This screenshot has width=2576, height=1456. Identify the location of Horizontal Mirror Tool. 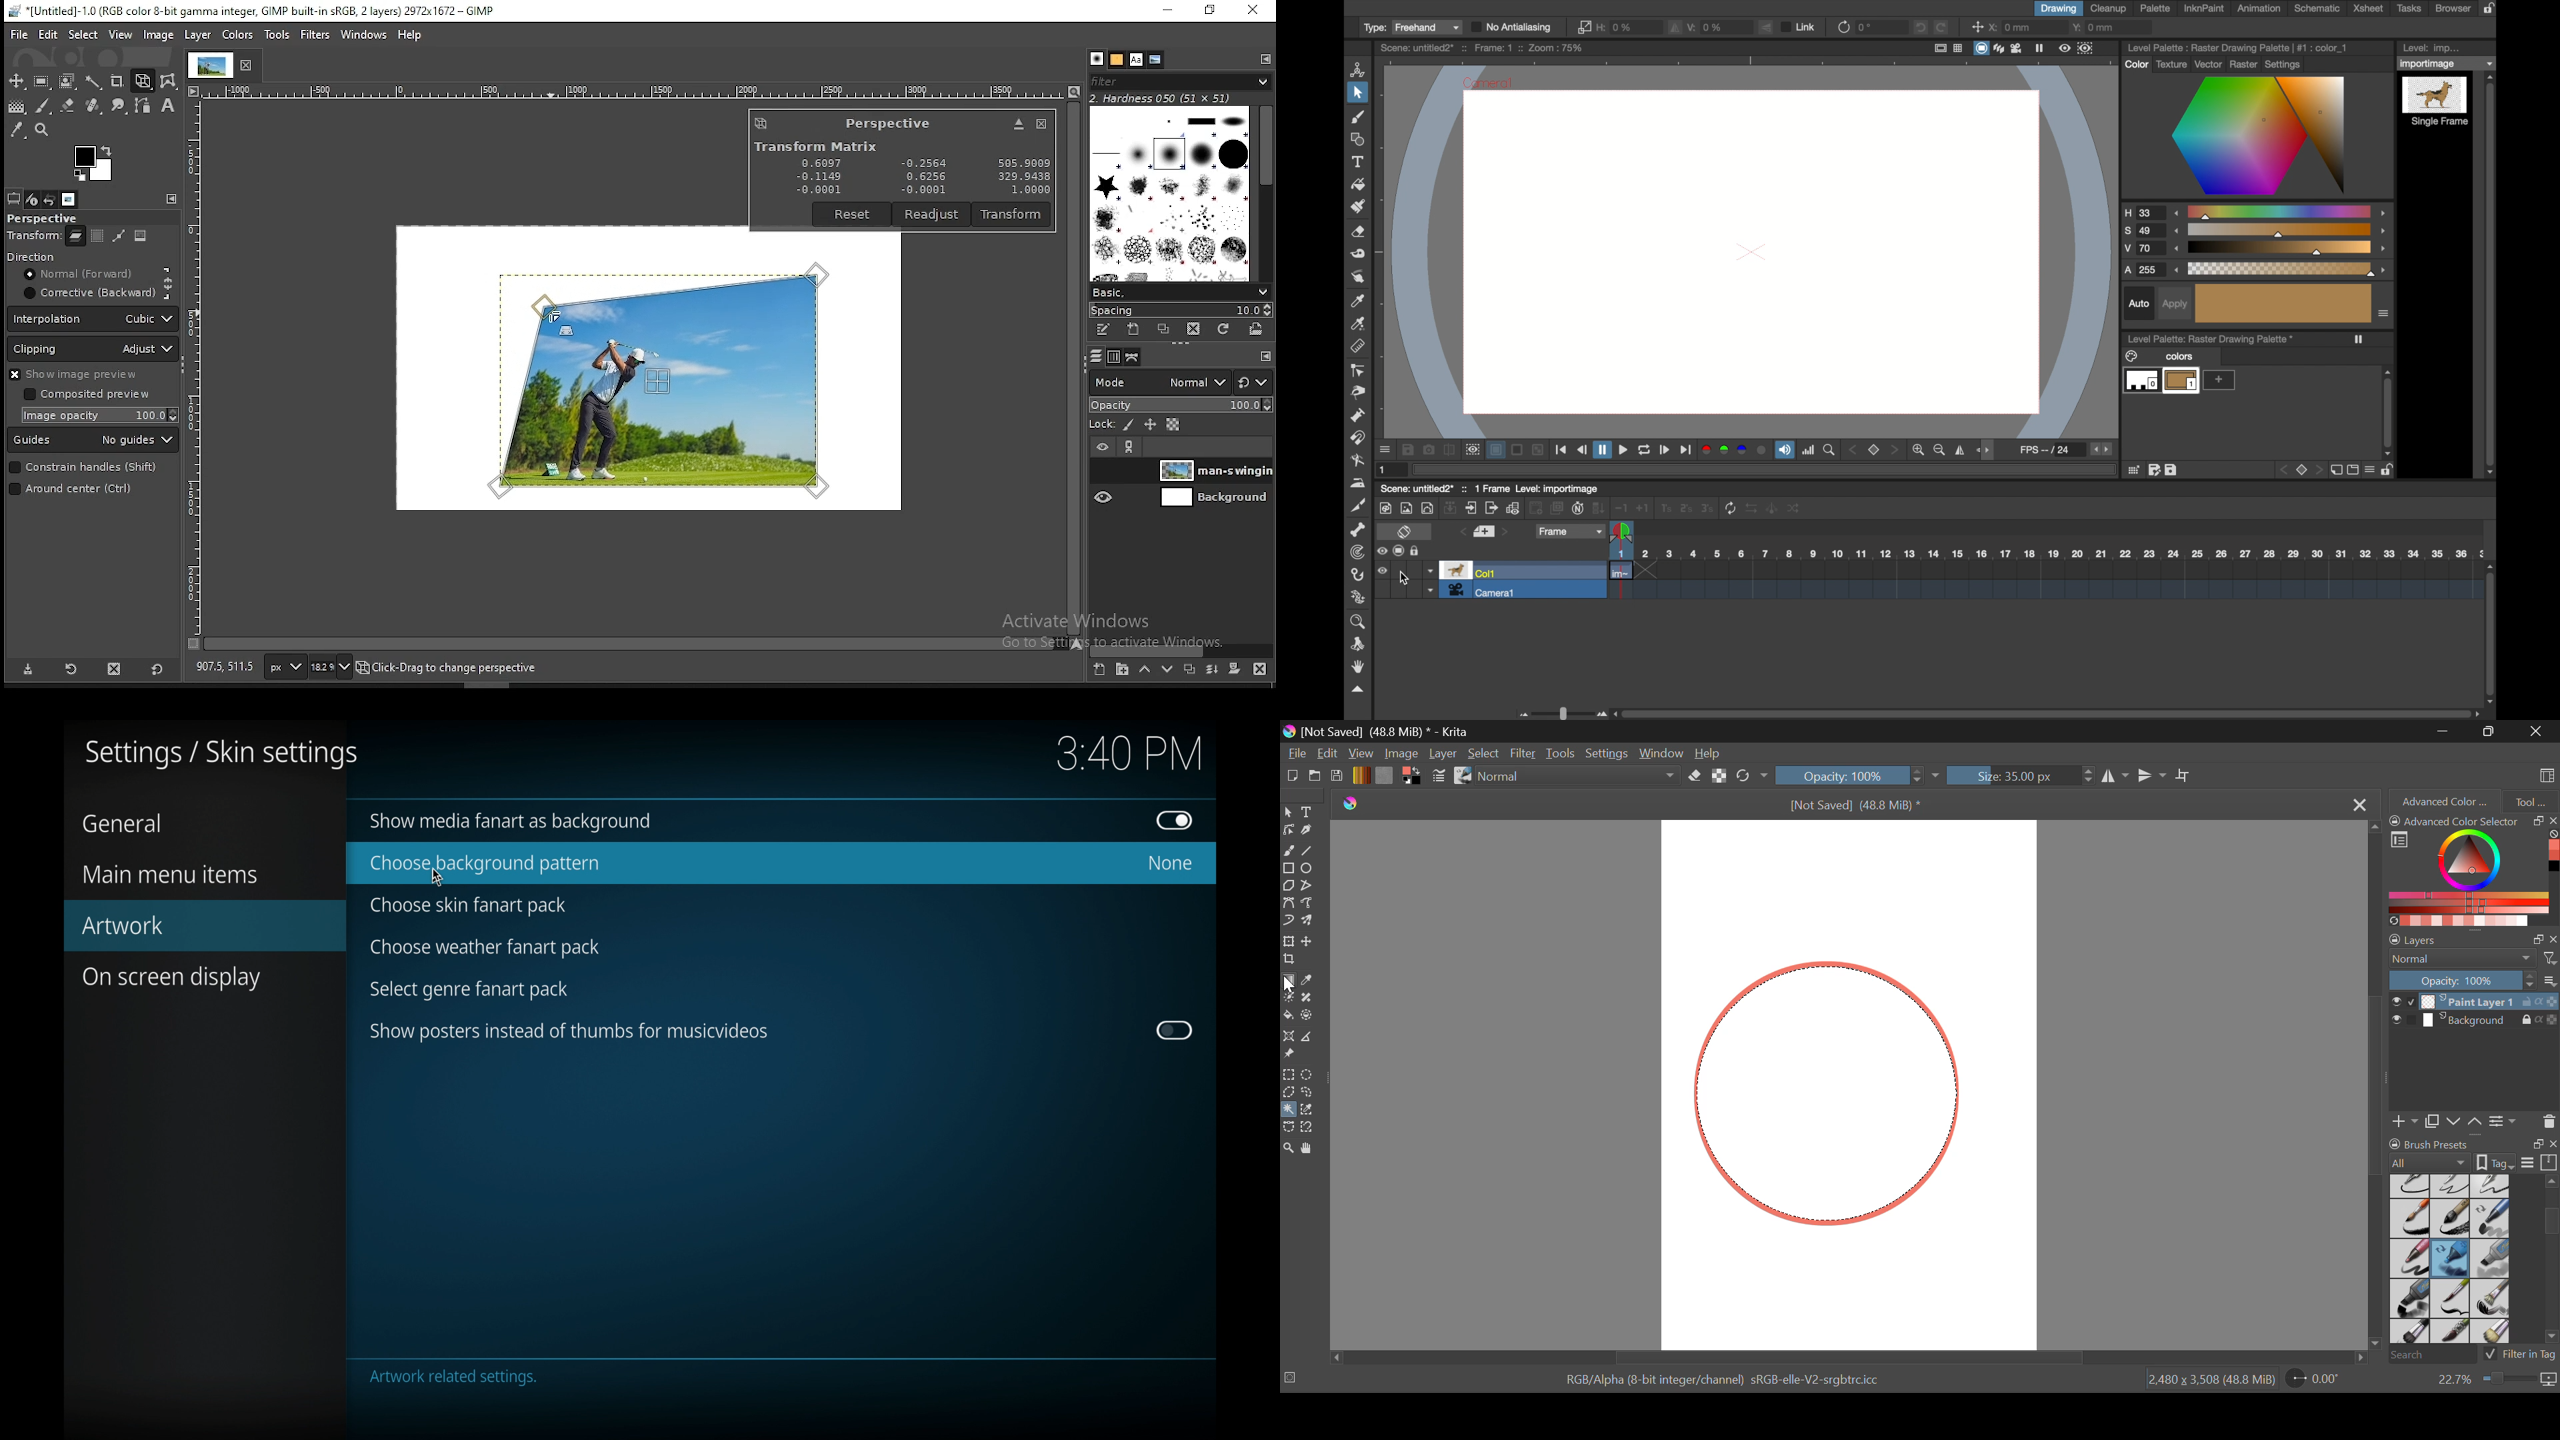
(2115, 775).